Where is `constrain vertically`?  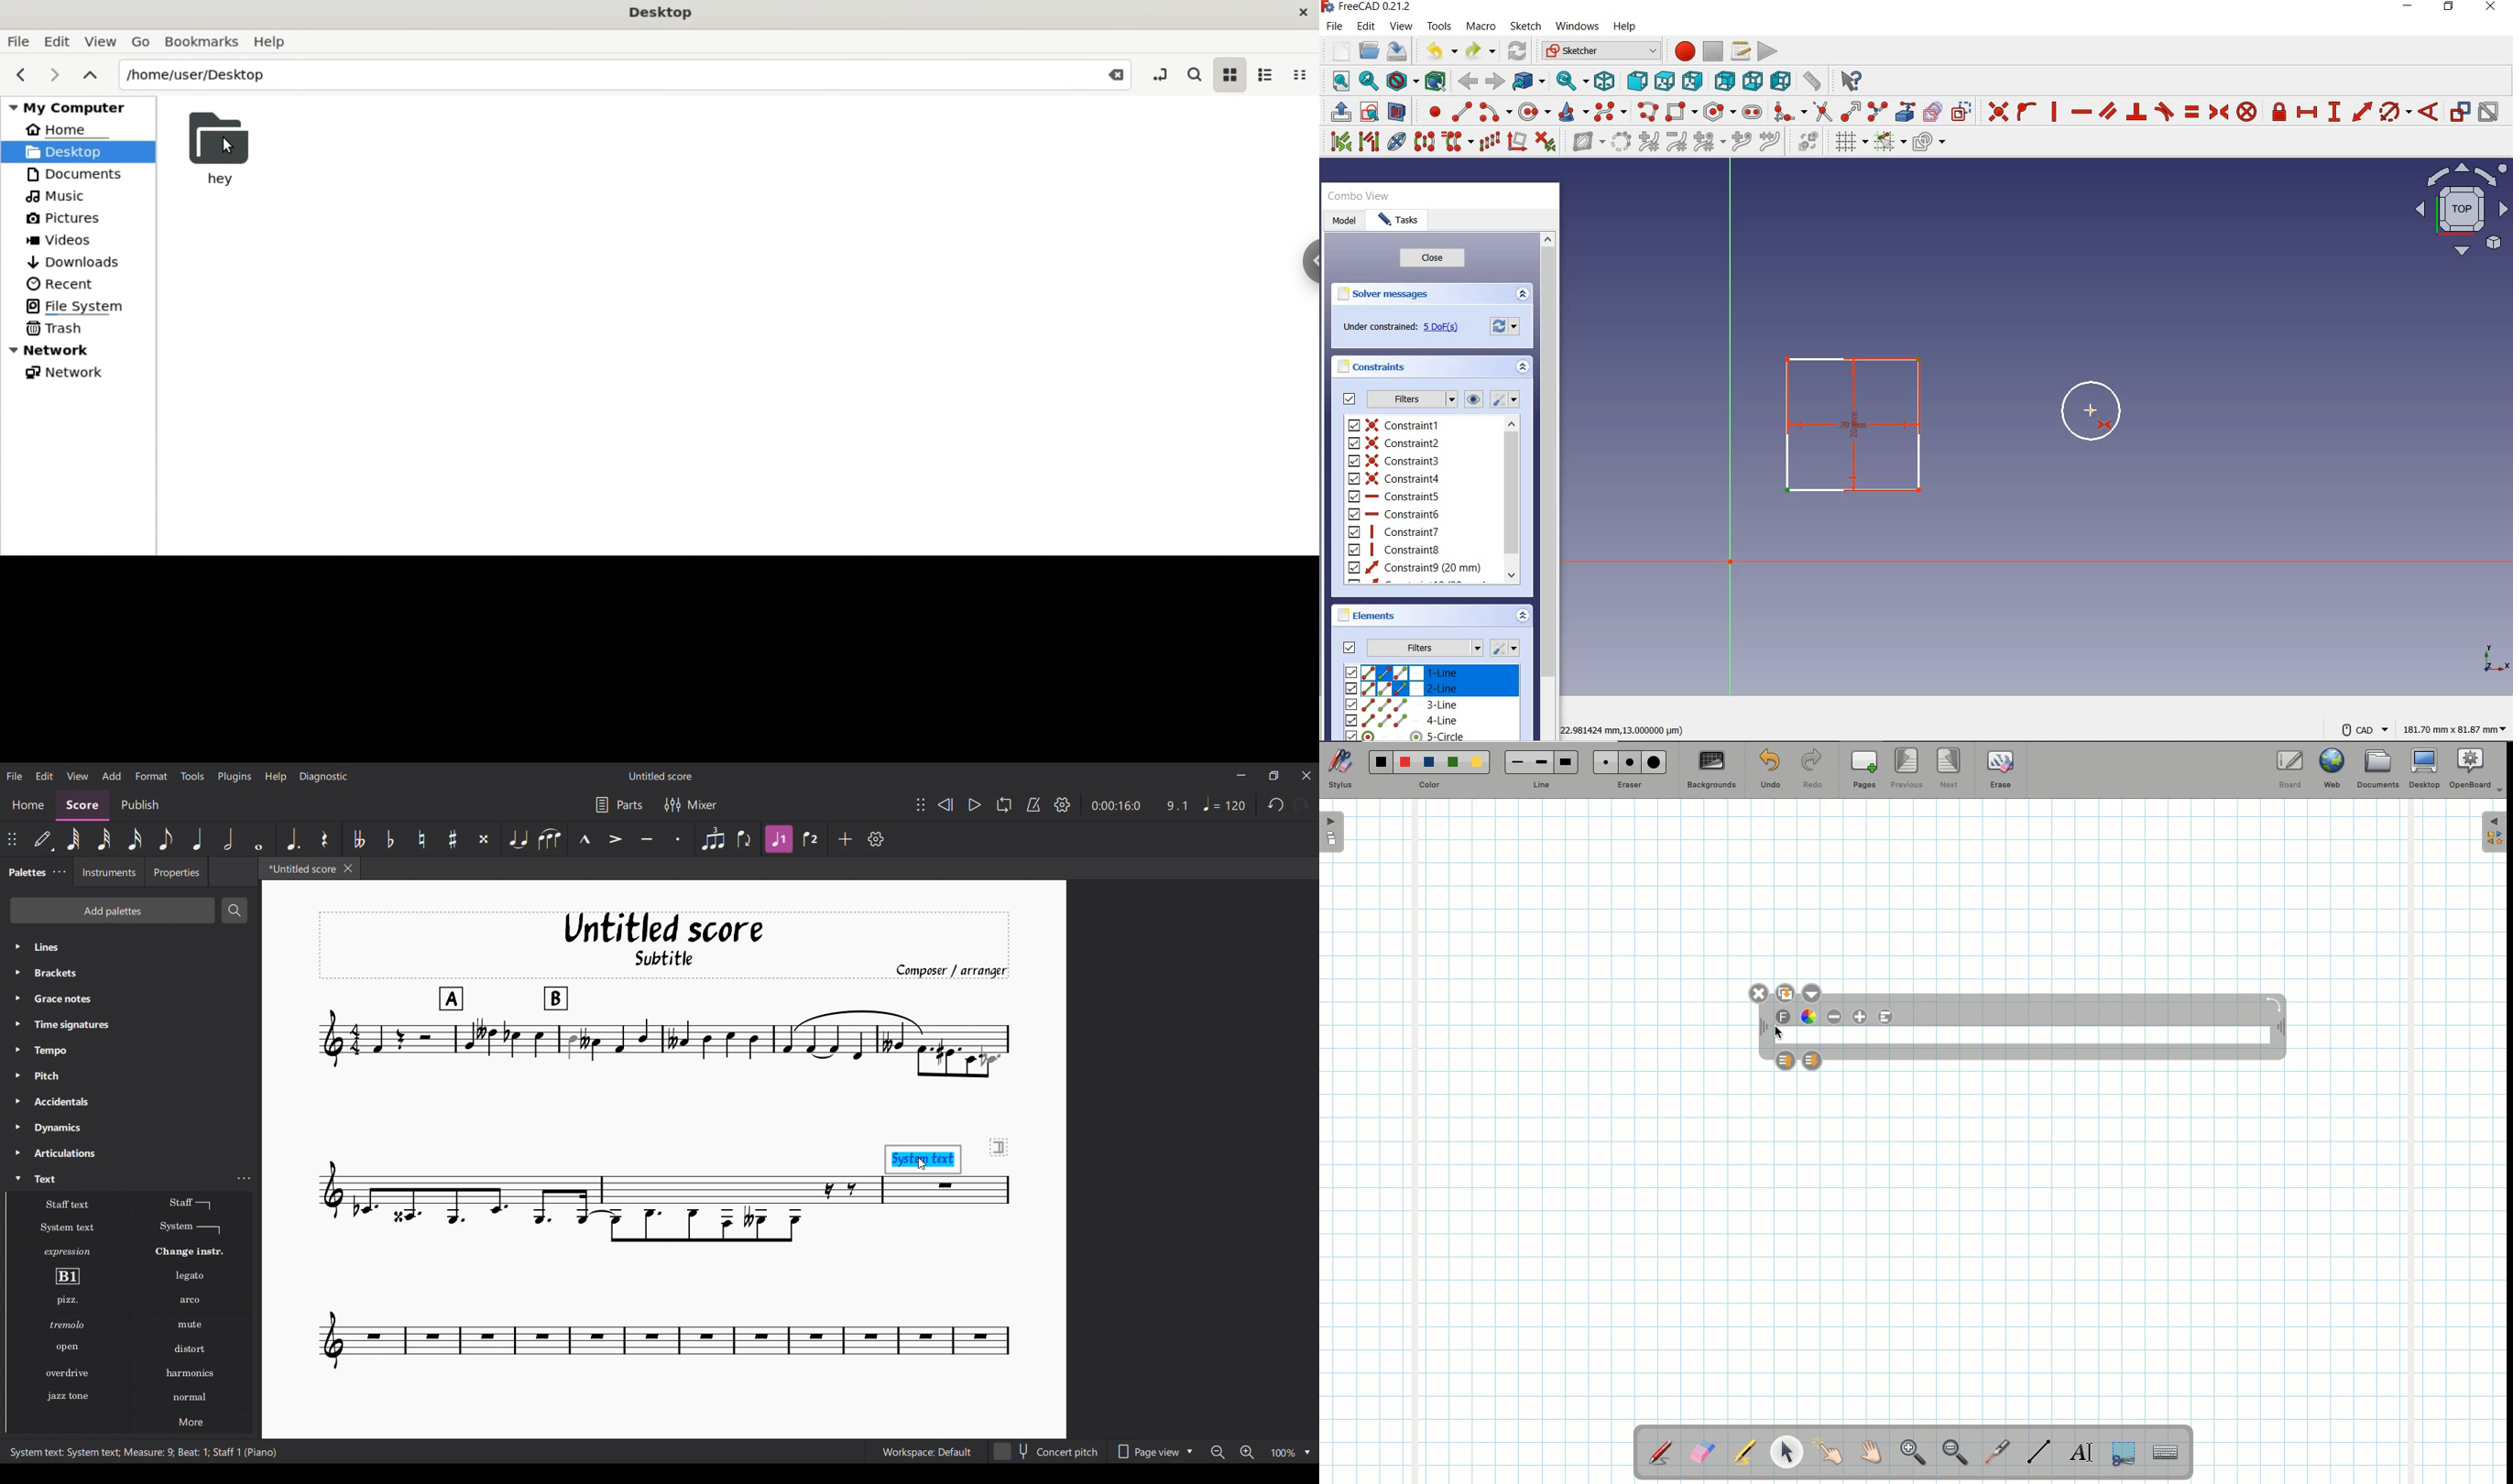 constrain vertically is located at coordinates (2055, 113).